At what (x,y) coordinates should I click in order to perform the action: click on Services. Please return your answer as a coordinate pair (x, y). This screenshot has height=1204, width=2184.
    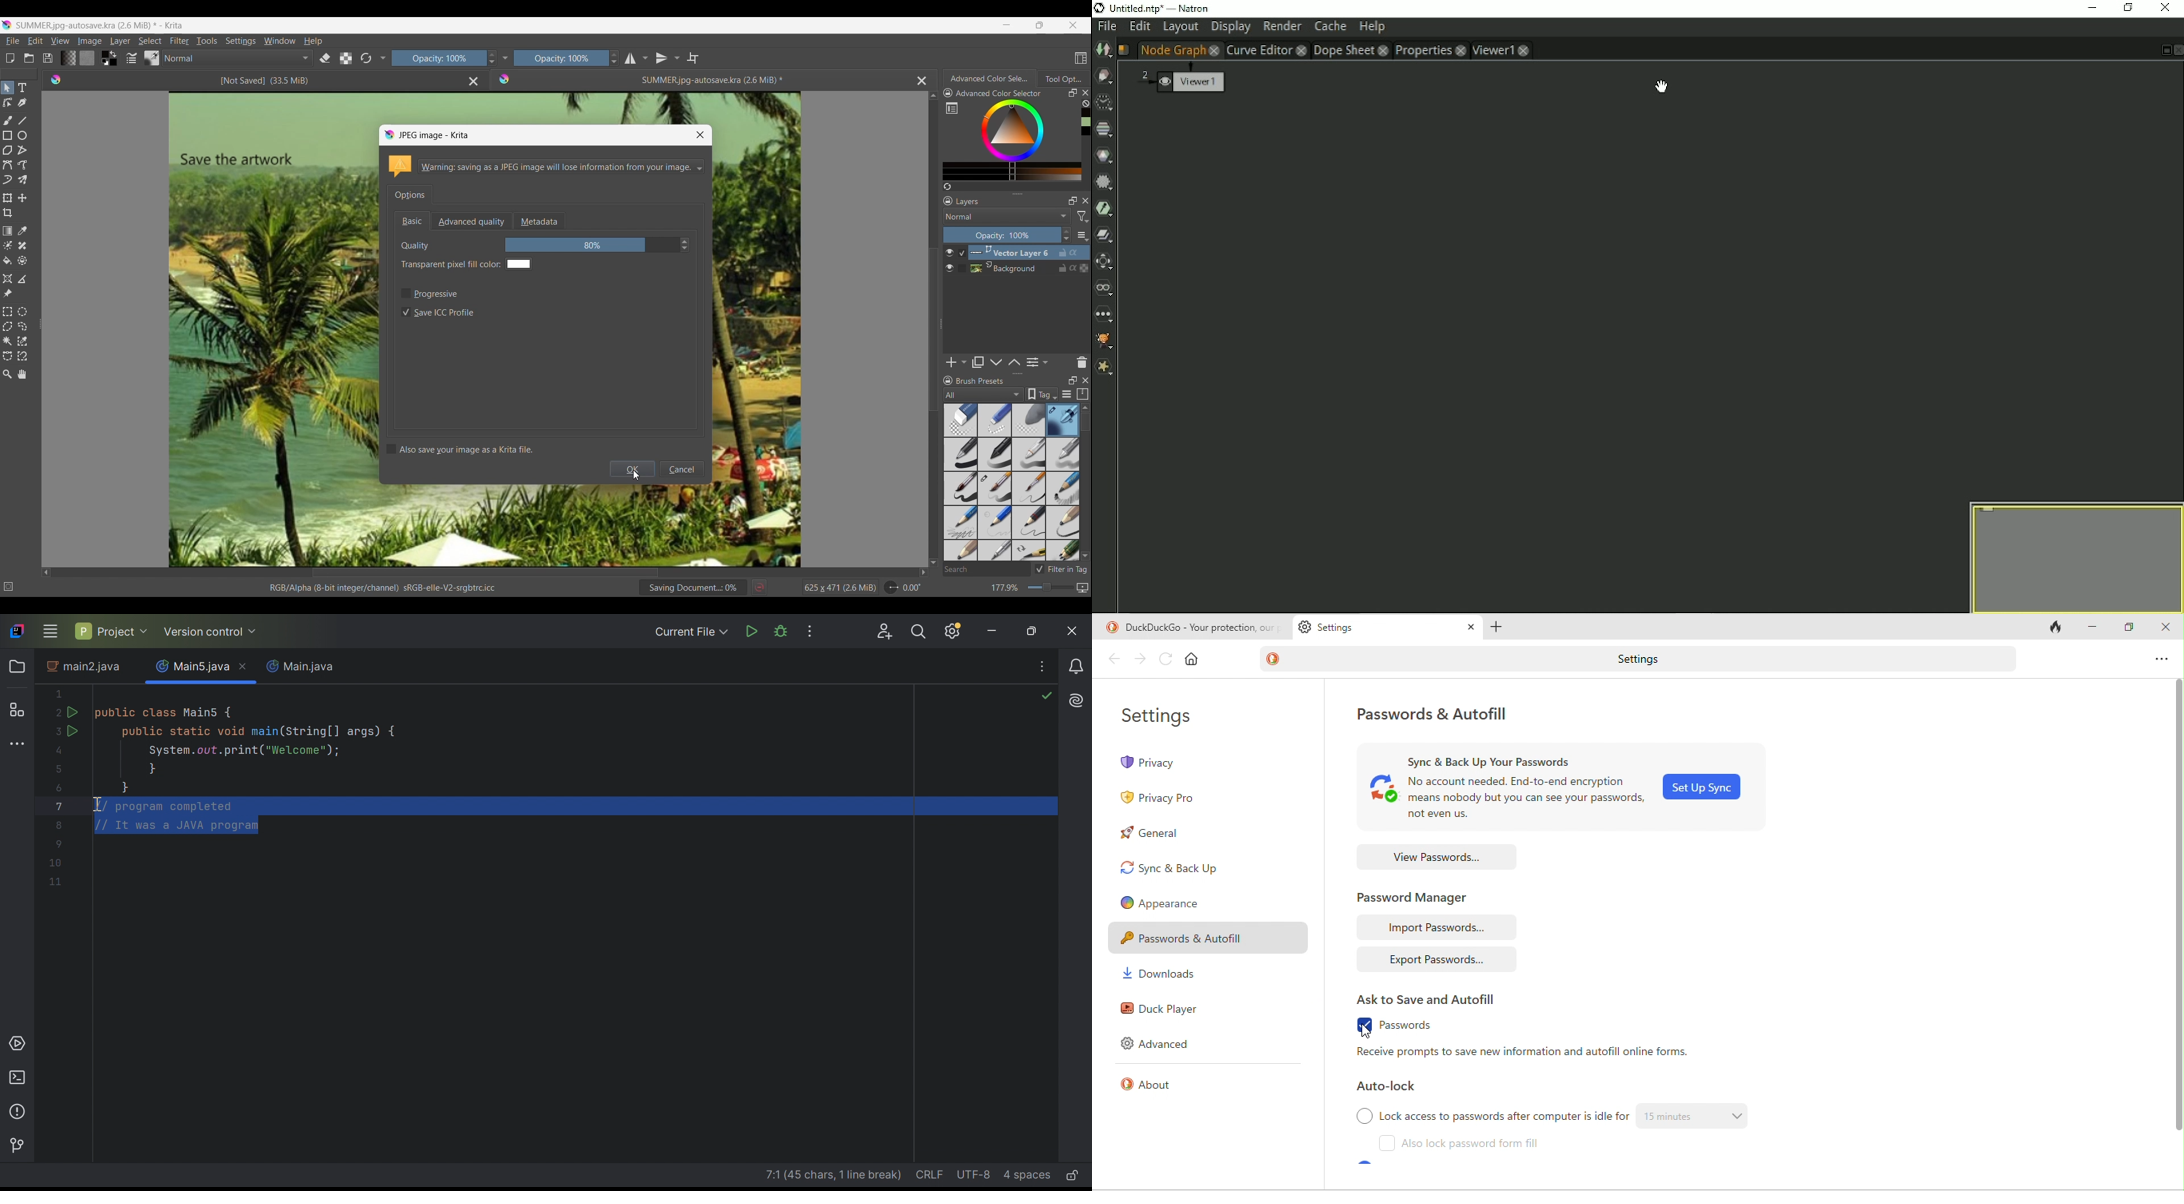
    Looking at the image, I should click on (20, 1045).